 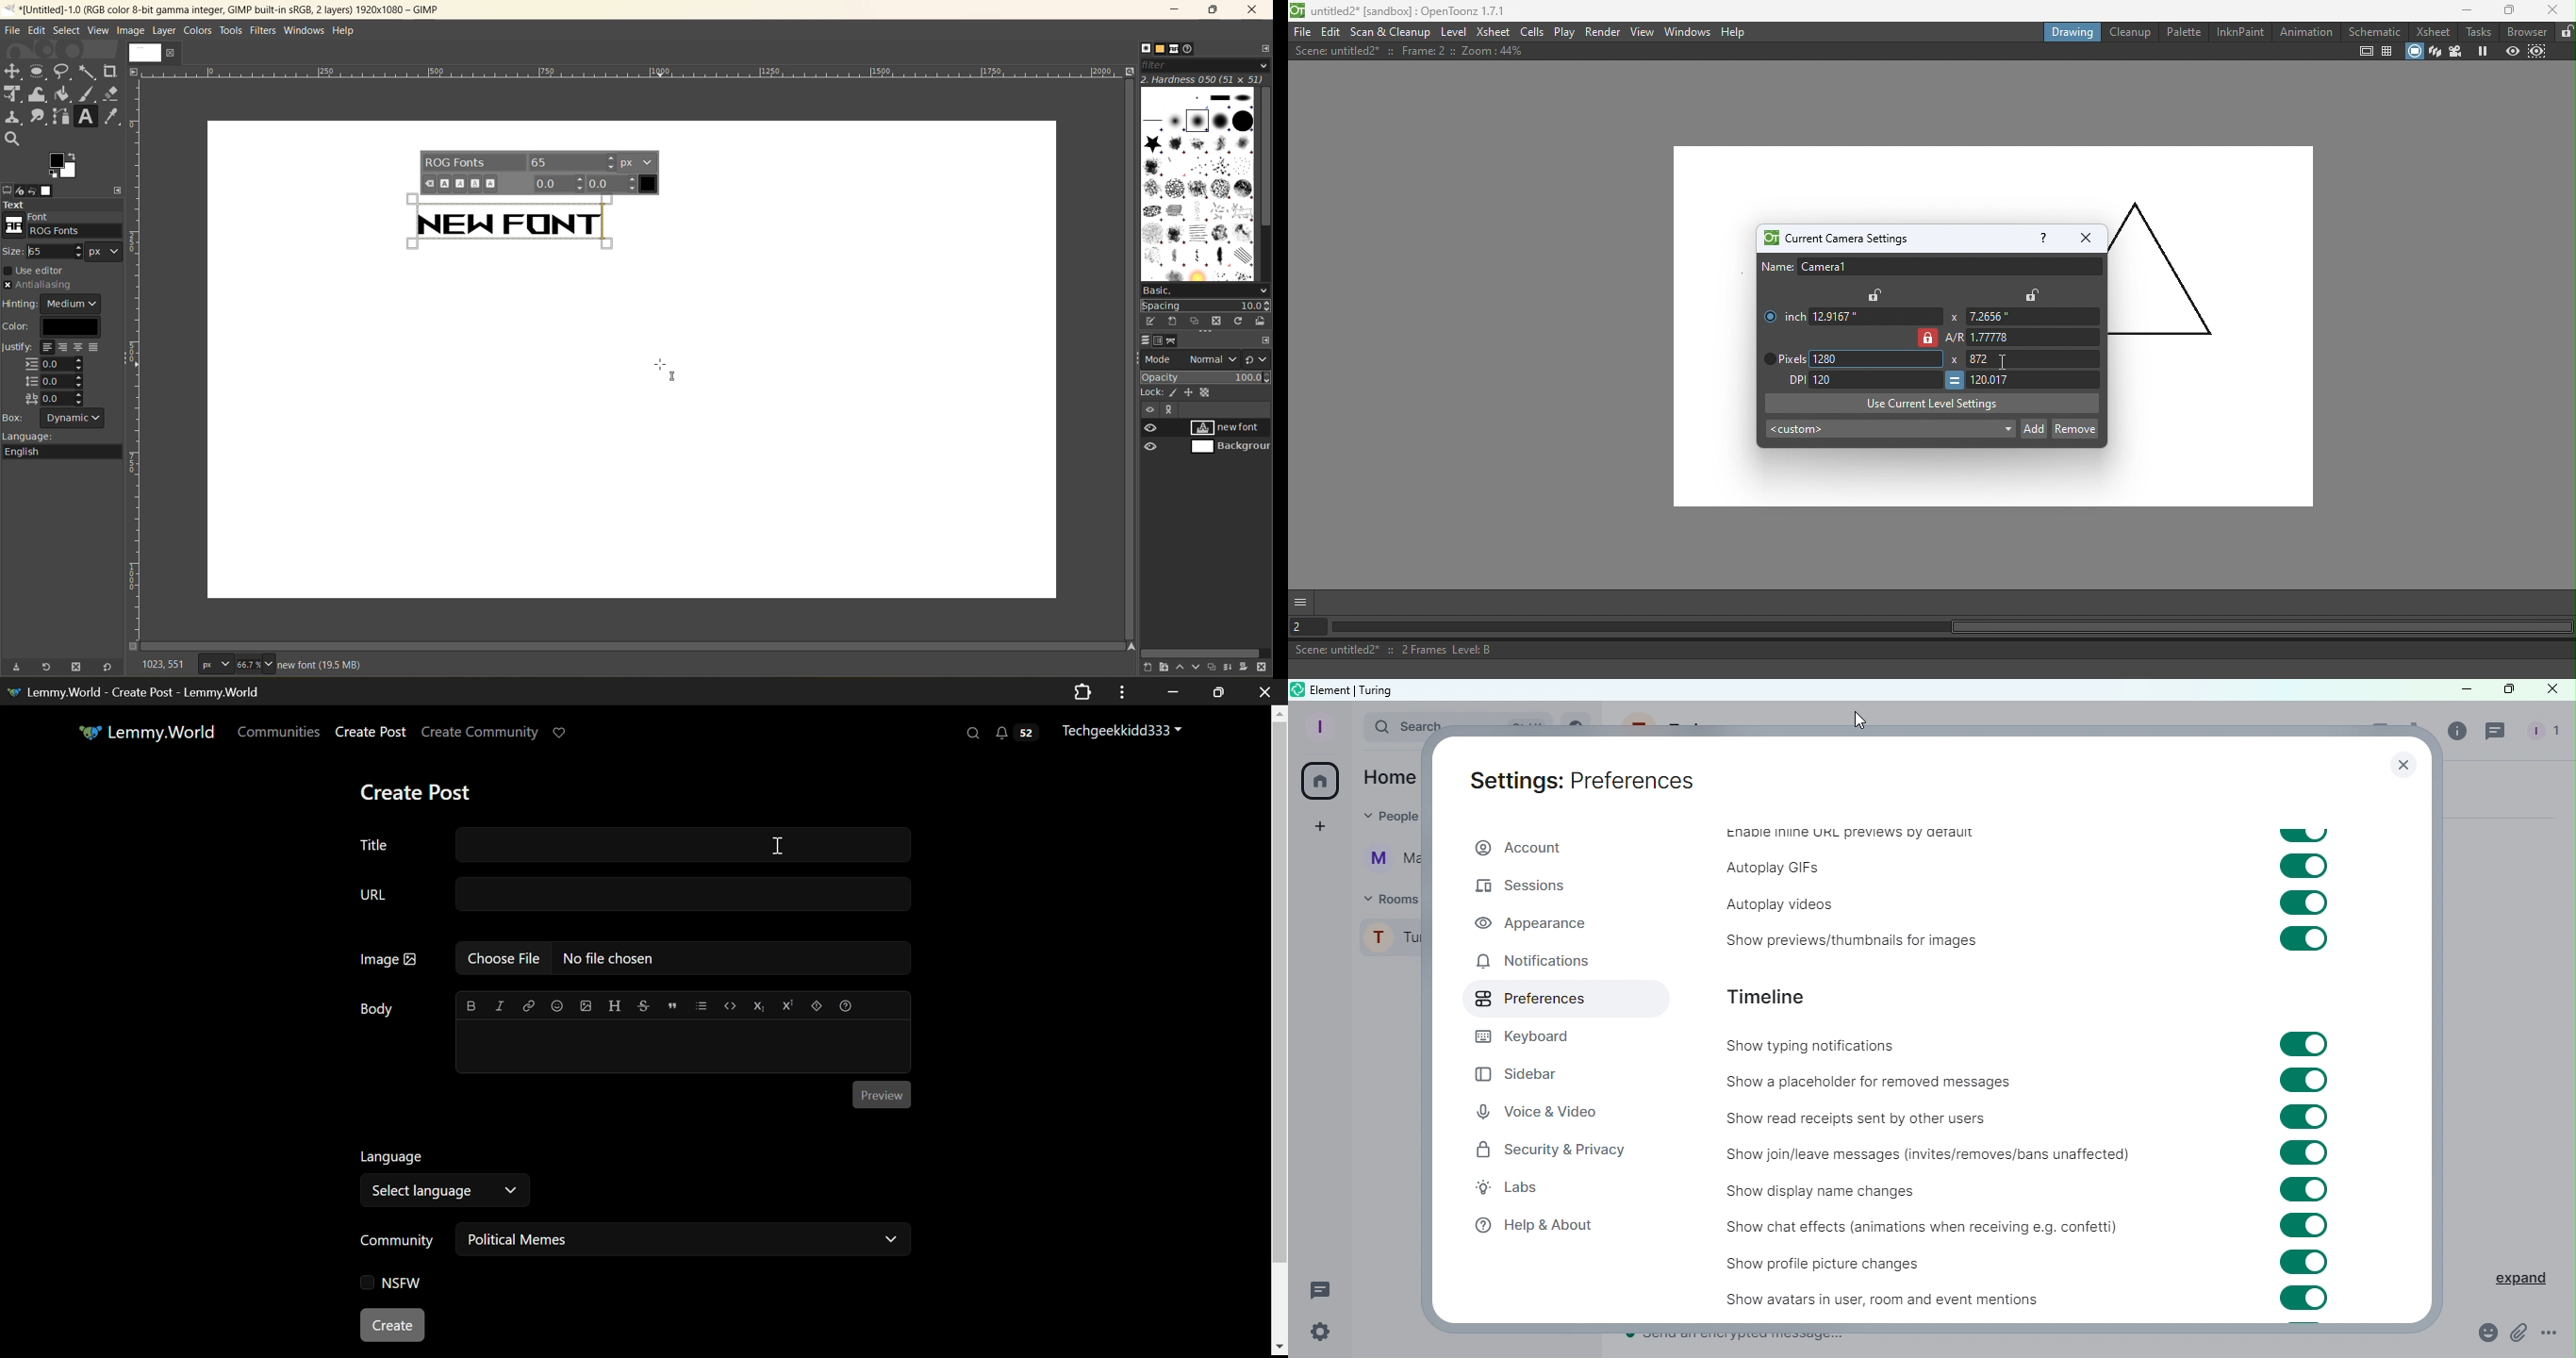 I want to click on Home, so click(x=1322, y=781).